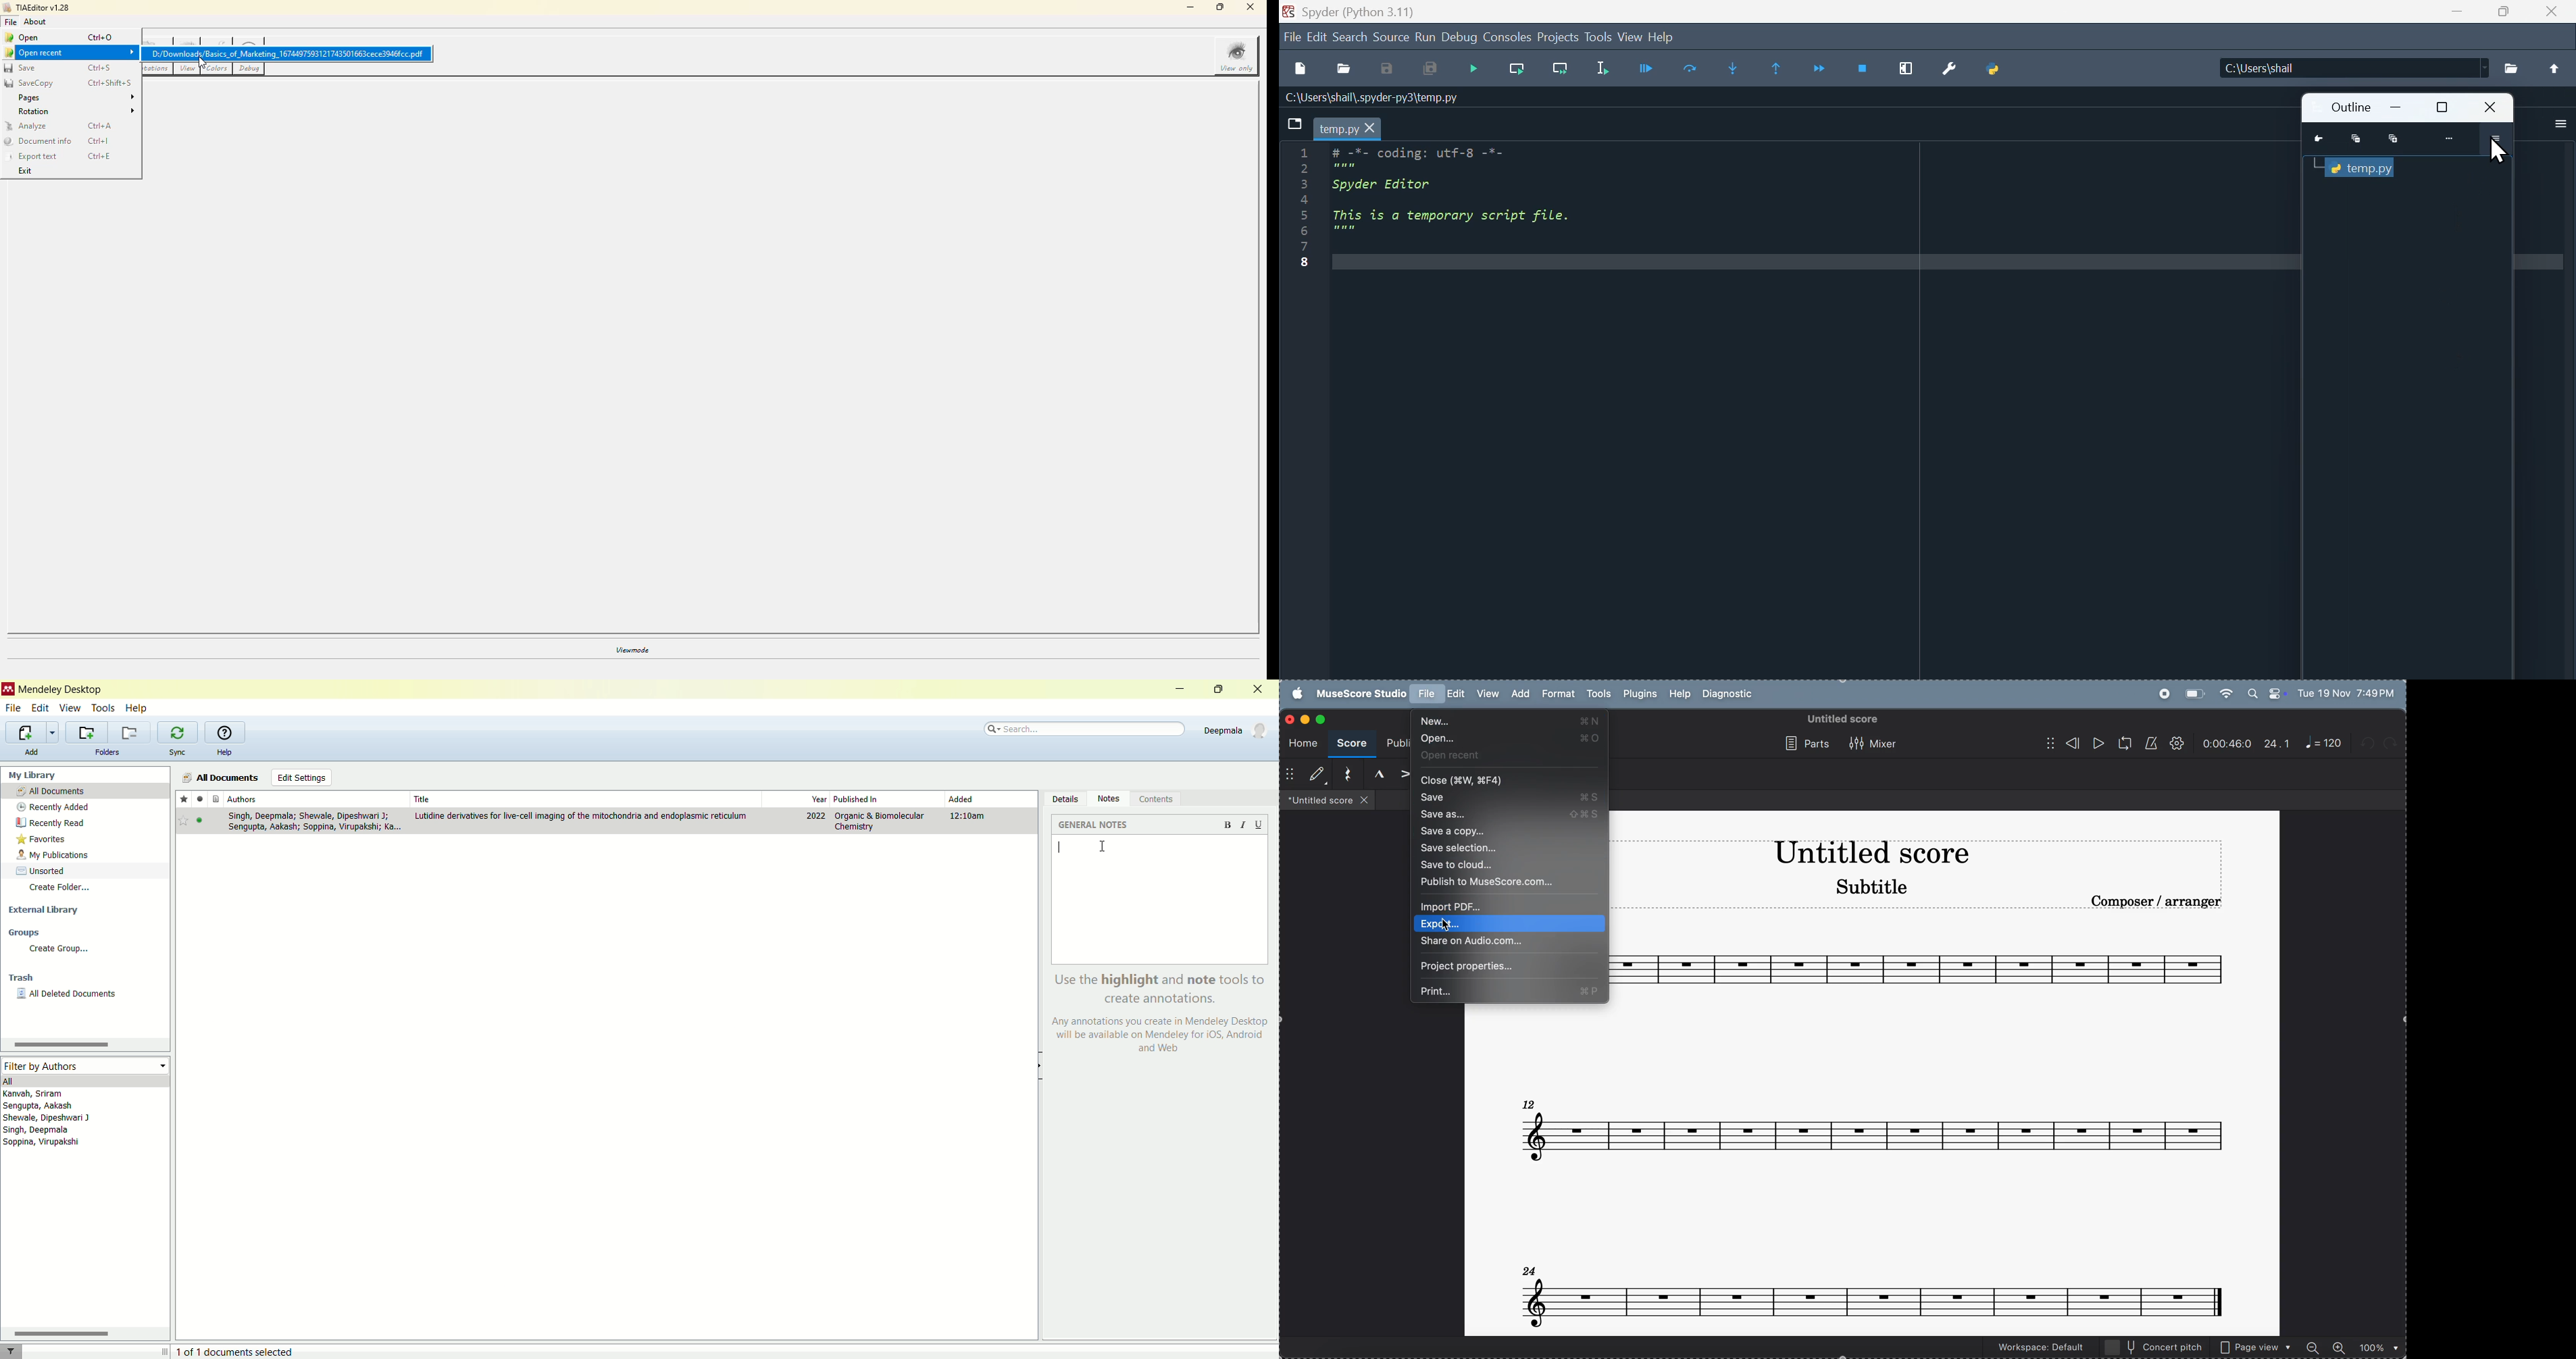  I want to click on minimize, so click(1305, 719).